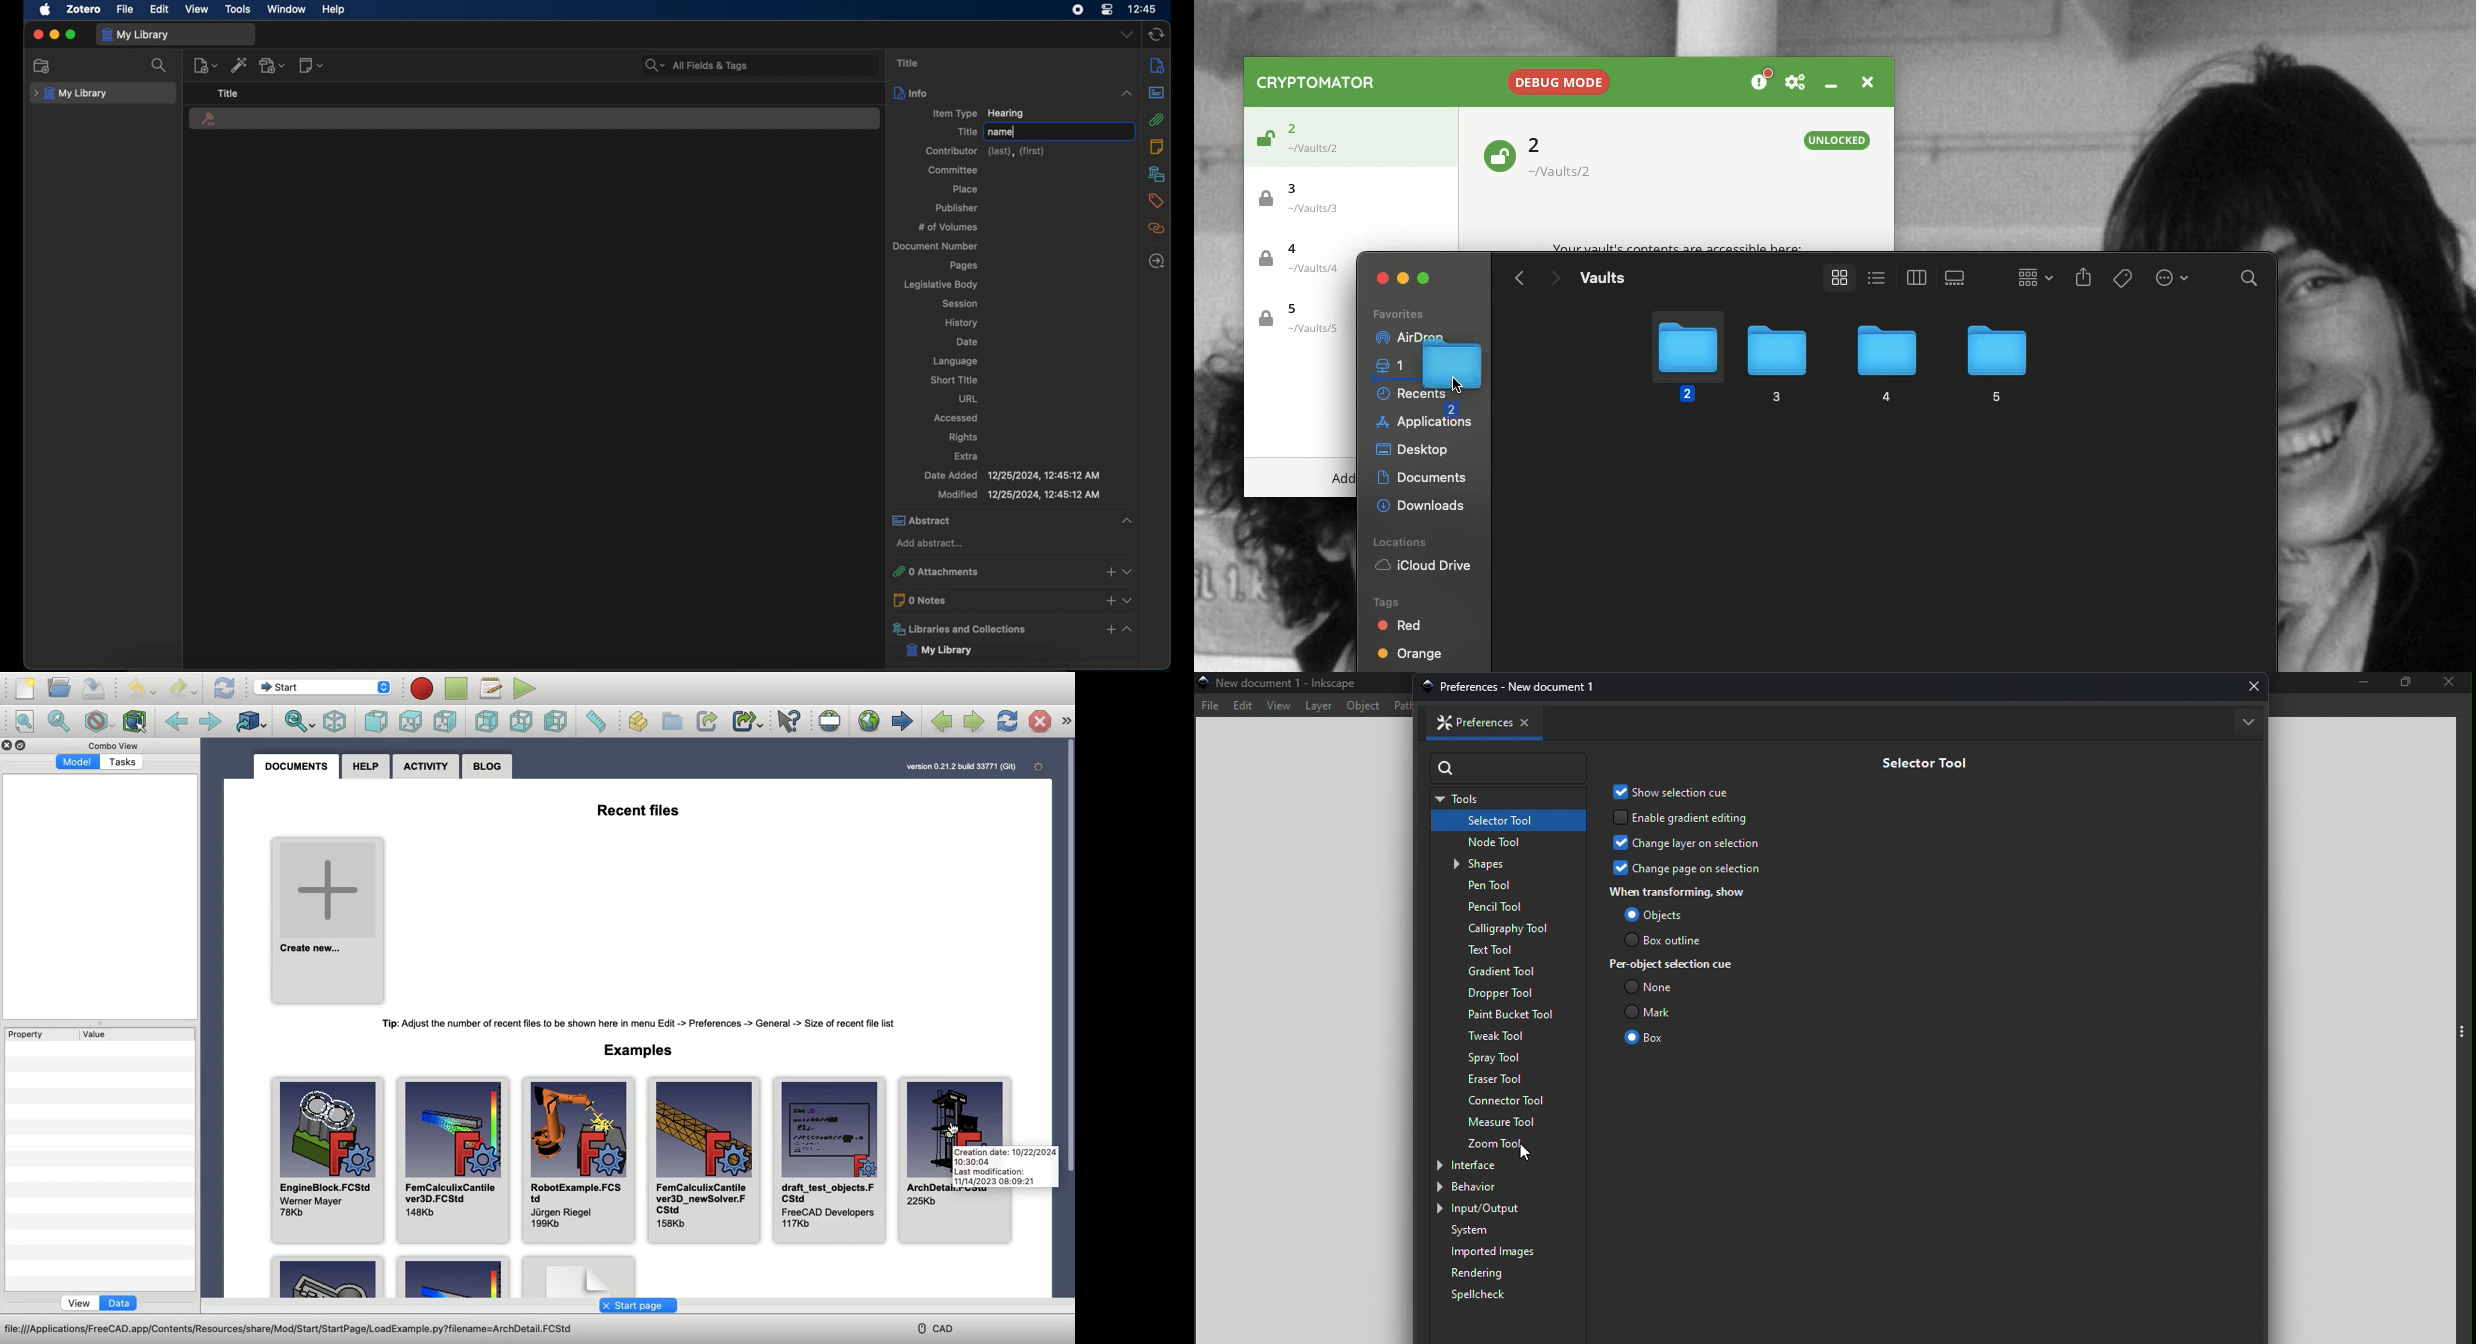 The width and height of the screenshot is (2492, 1344). What do you see at coordinates (639, 1306) in the screenshot?
I see `Start page` at bounding box center [639, 1306].